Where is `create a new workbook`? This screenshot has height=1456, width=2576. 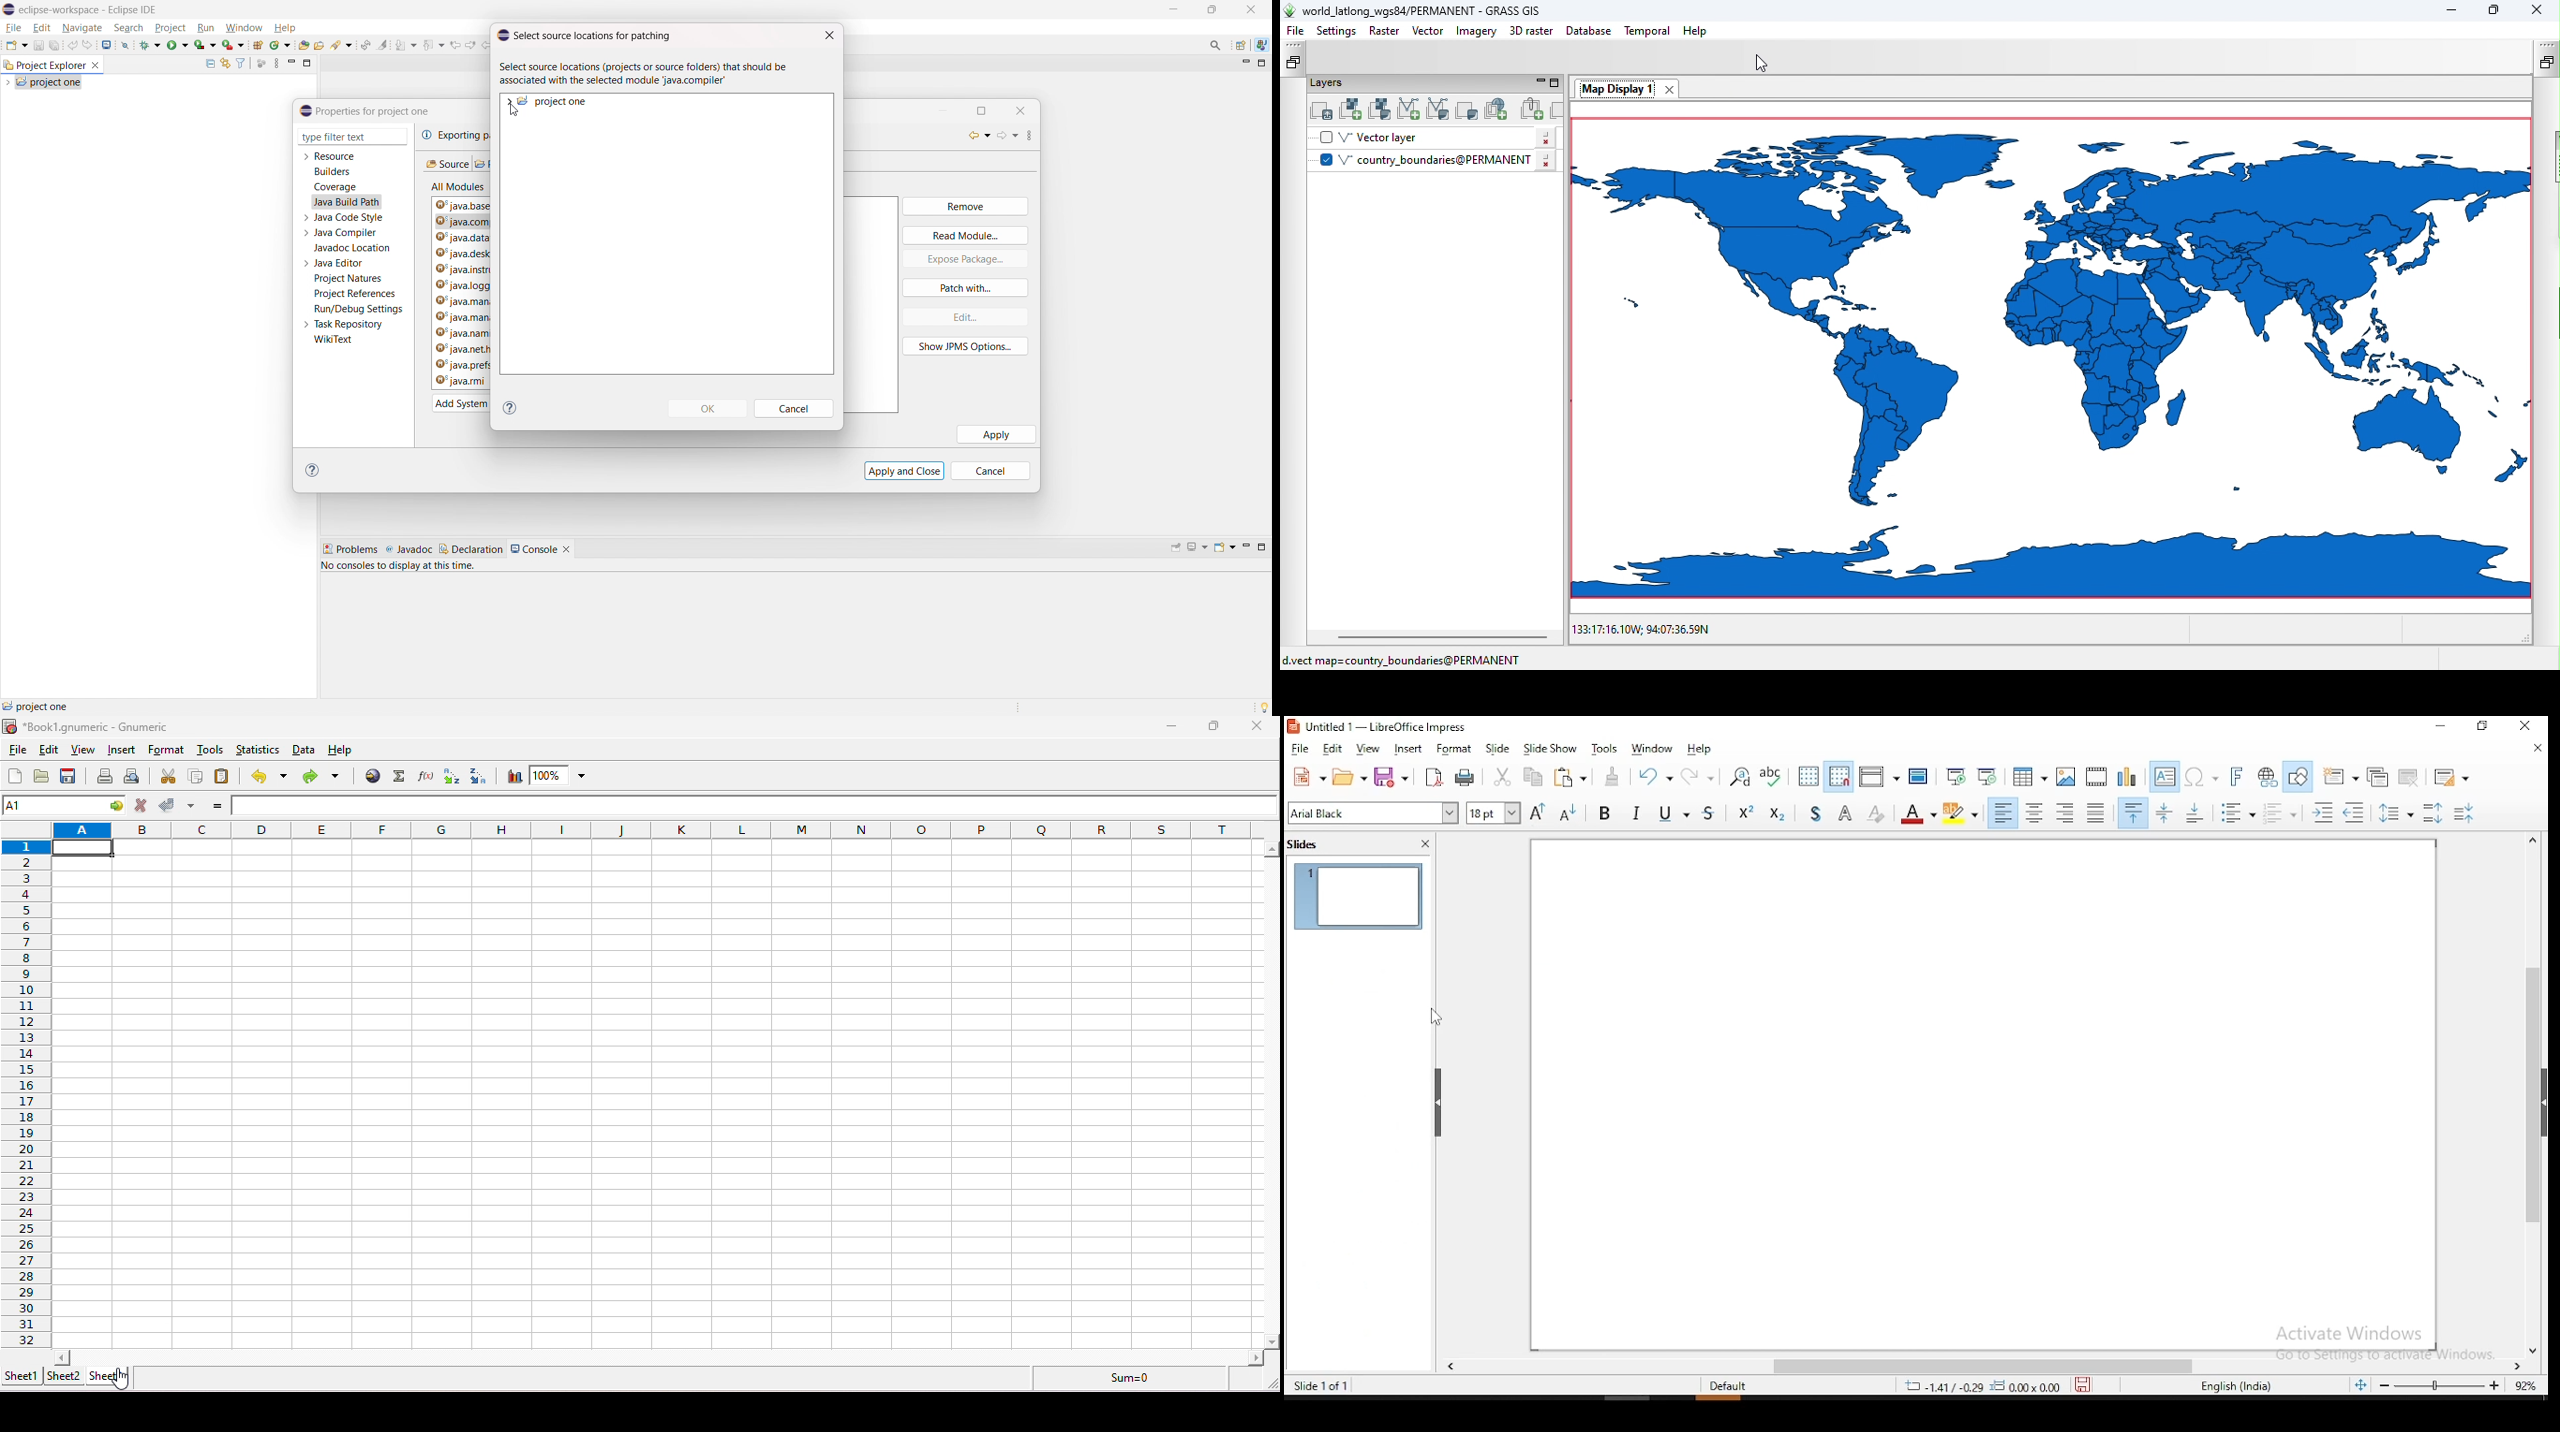
create a new workbook is located at coordinates (14, 776).